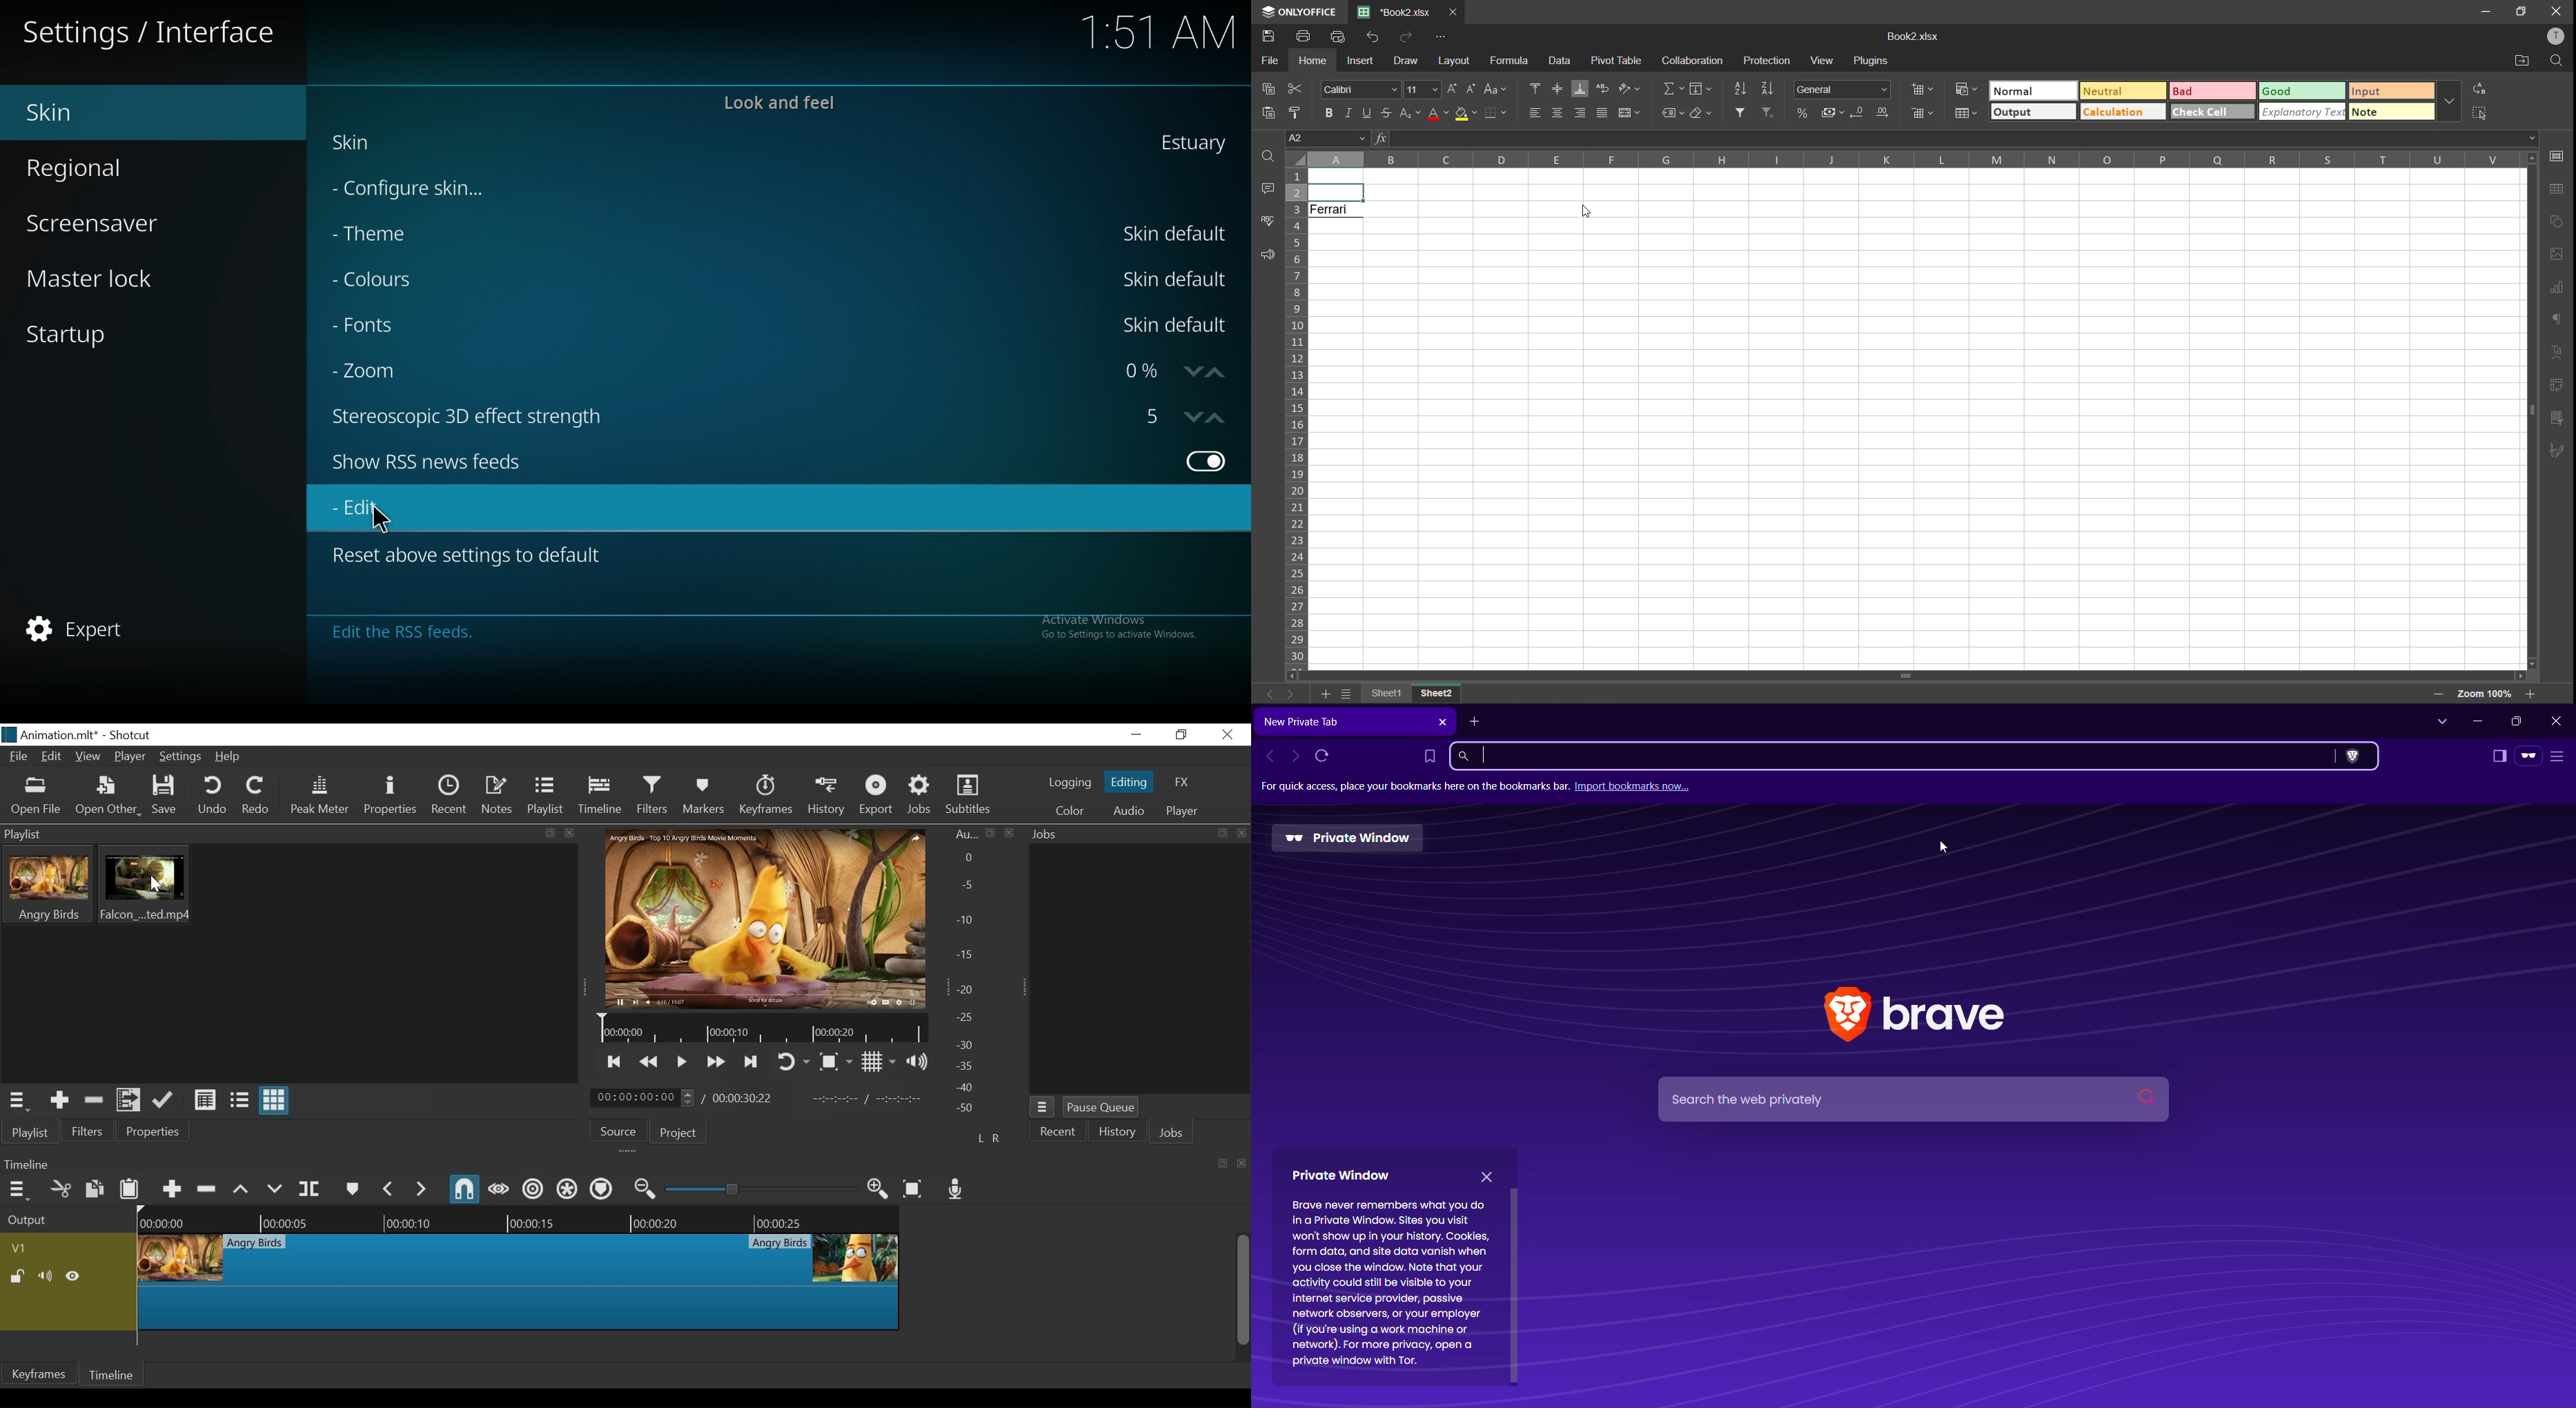 Image resolution: width=2576 pixels, height=1428 pixels. What do you see at coordinates (1069, 784) in the screenshot?
I see `logging` at bounding box center [1069, 784].